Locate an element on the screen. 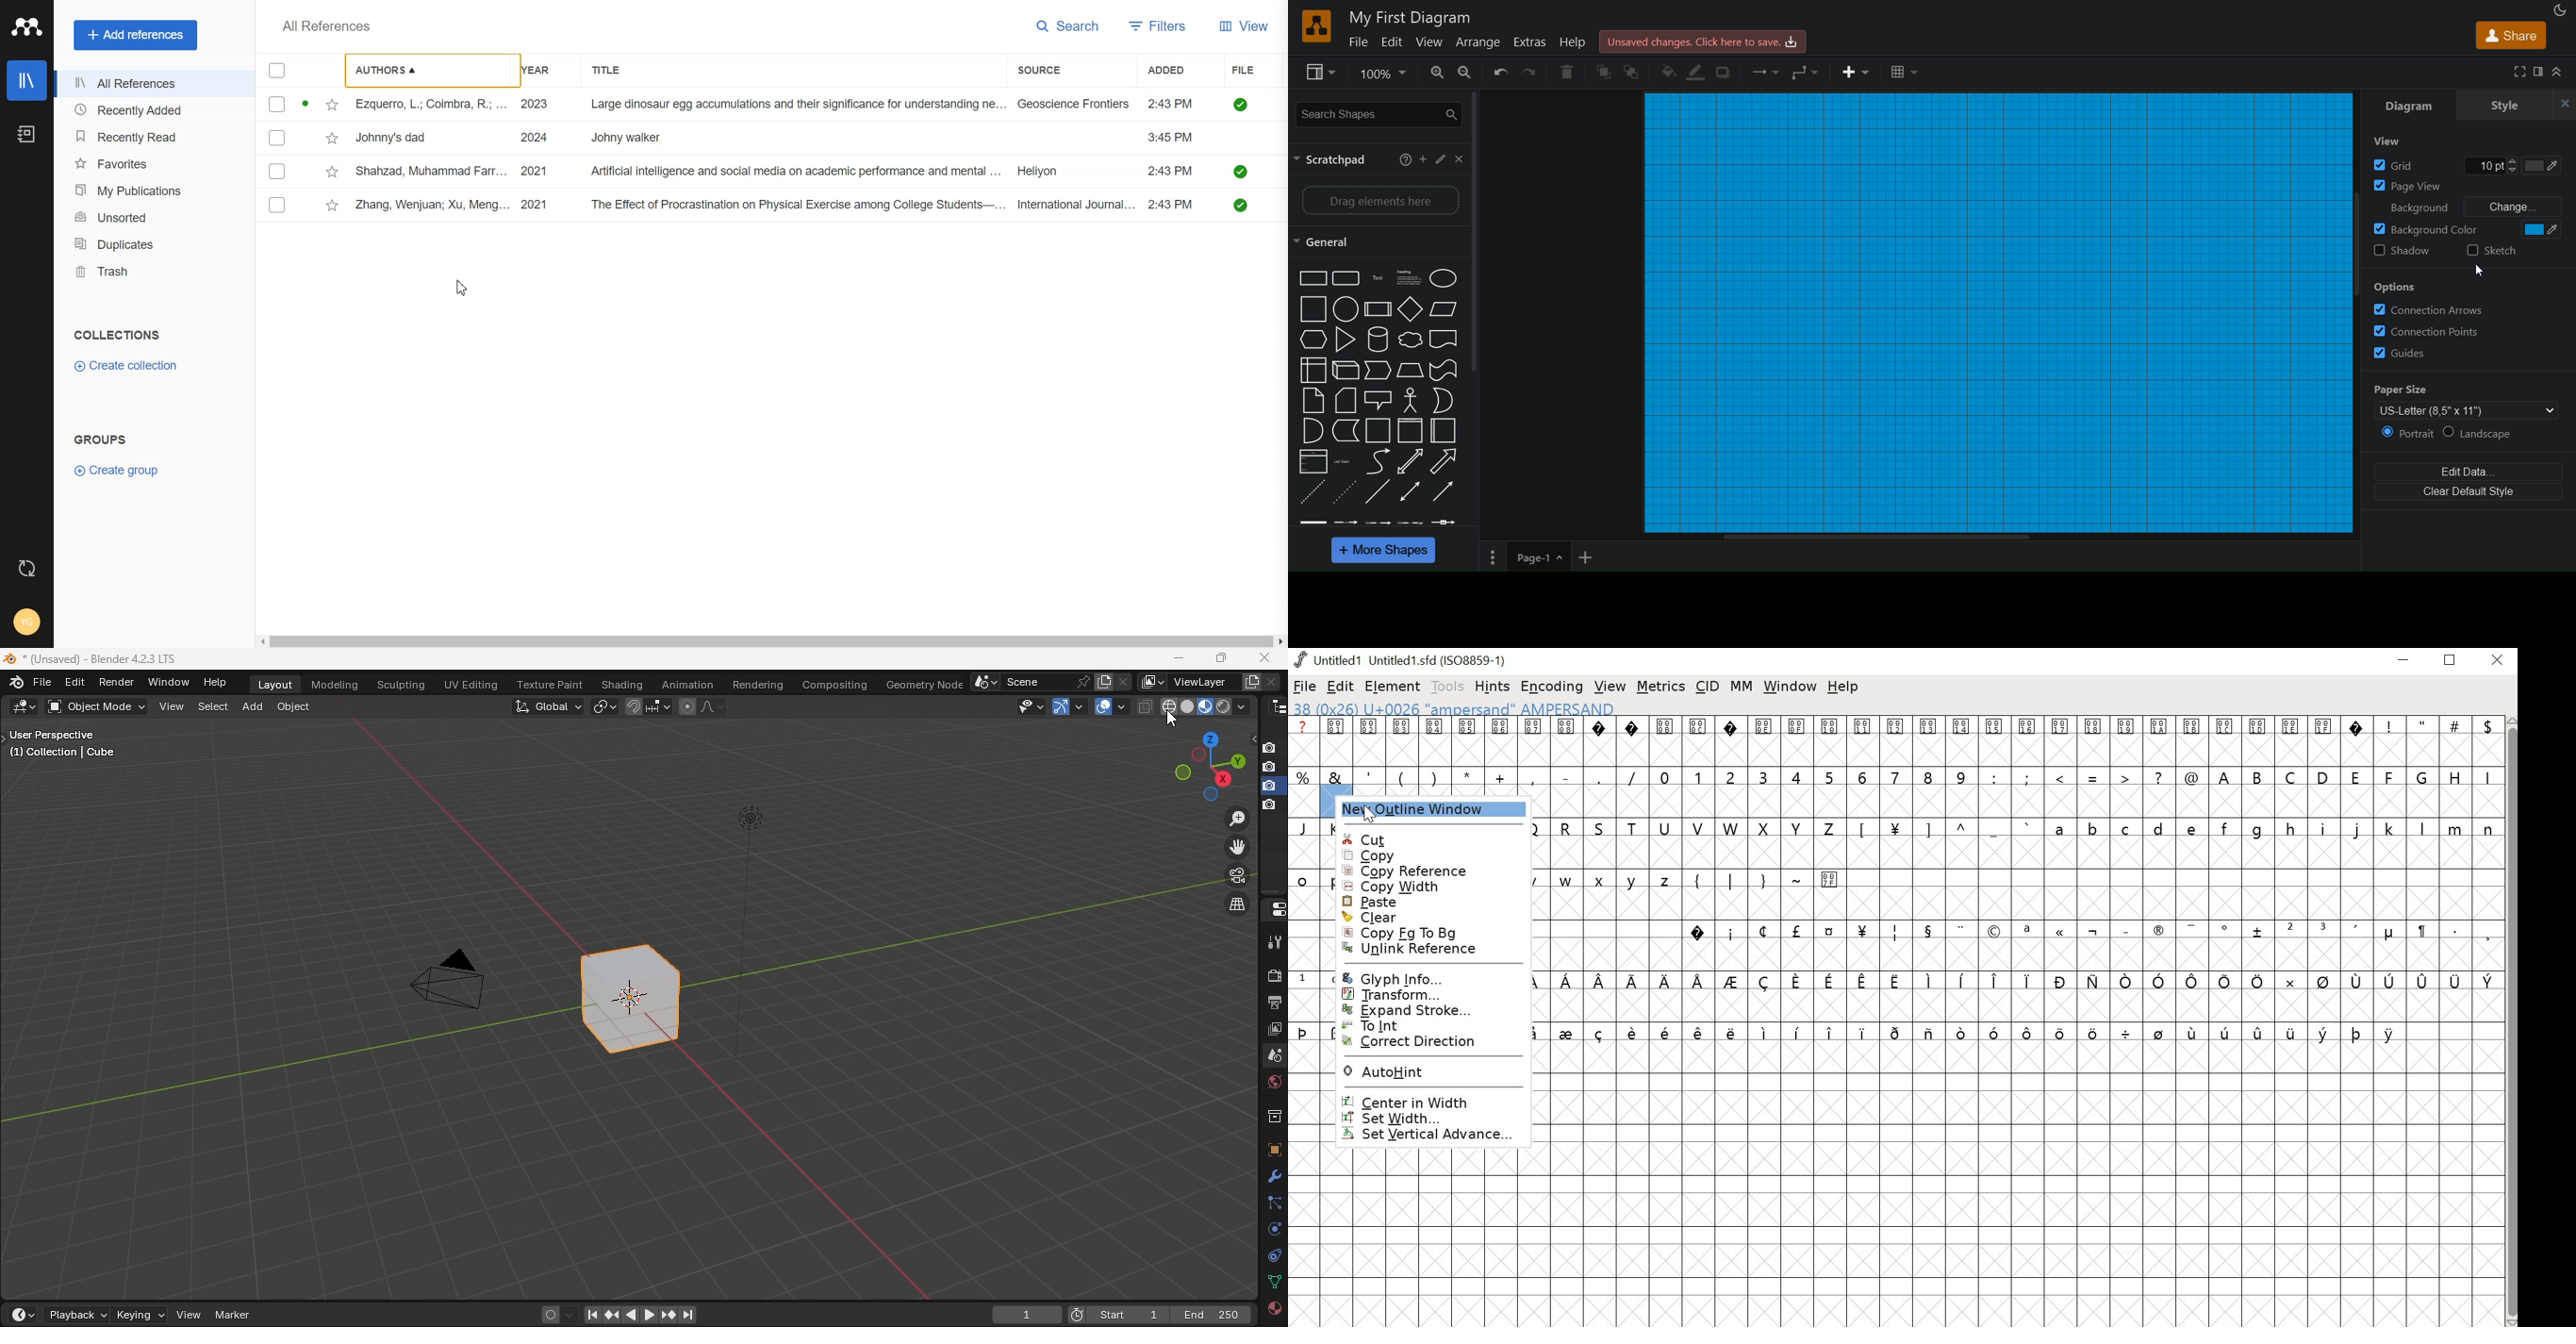 The width and height of the screenshot is (2576, 1344). Library is located at coordinates (27, 81).